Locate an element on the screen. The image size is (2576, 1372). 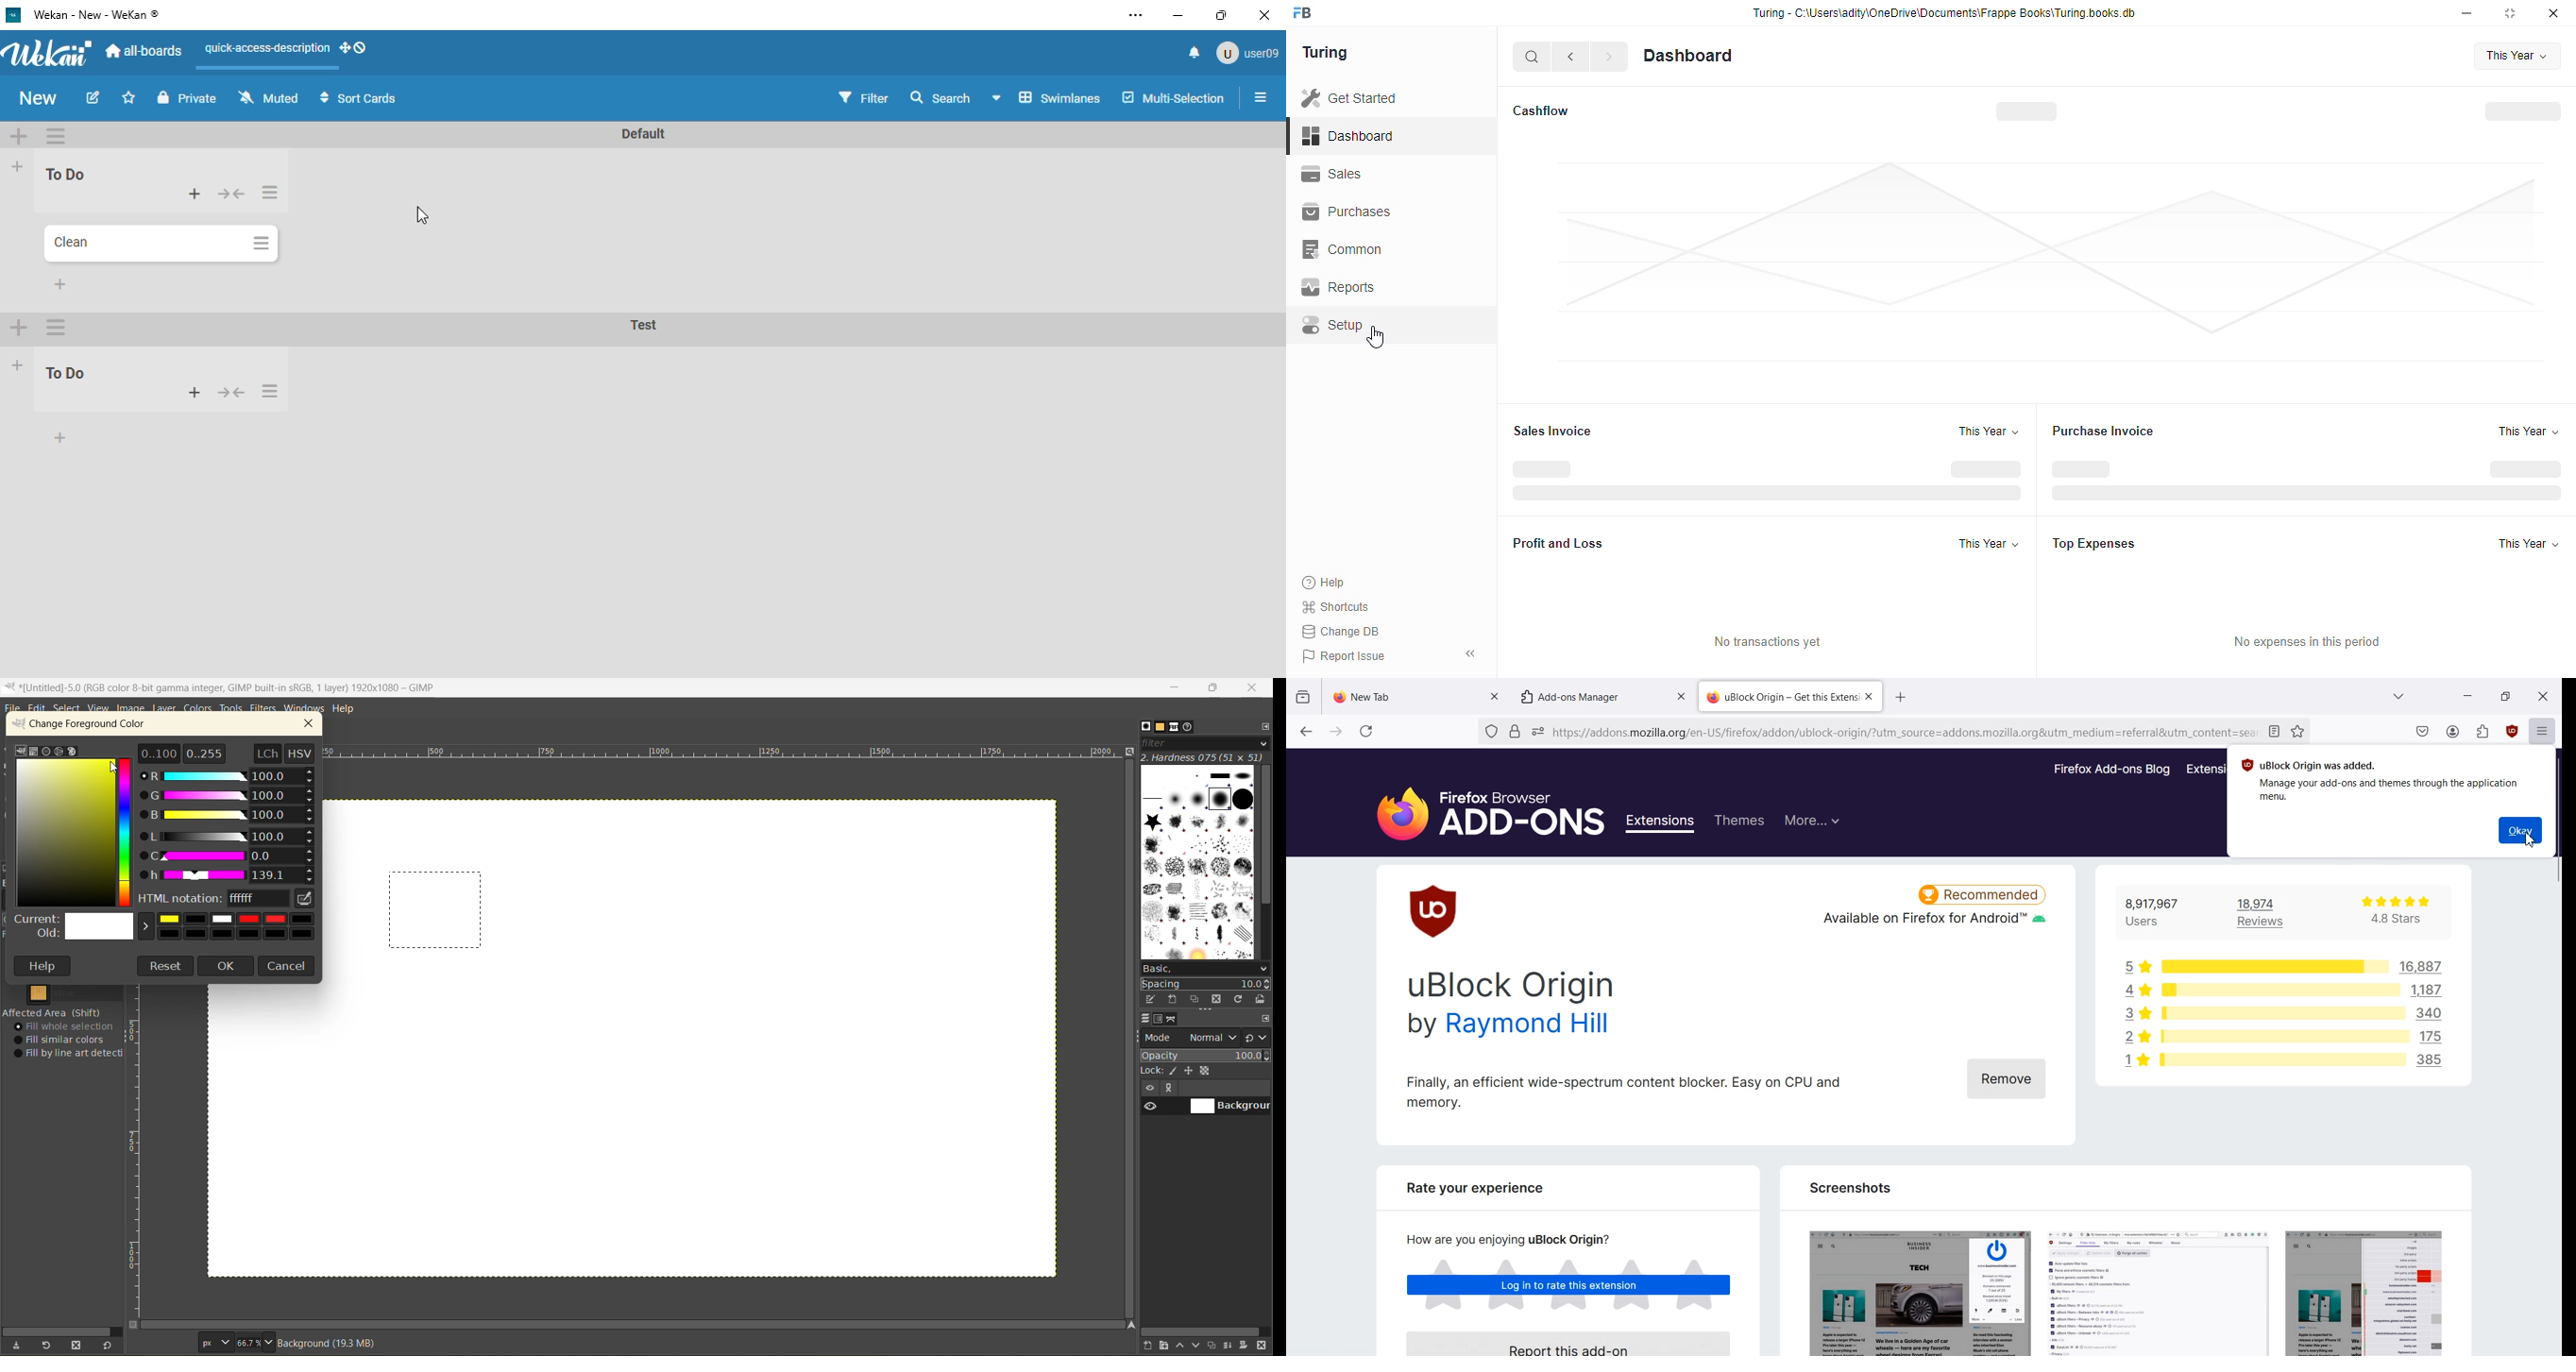
Top Expenses. is located at coordinates (2095, 542).